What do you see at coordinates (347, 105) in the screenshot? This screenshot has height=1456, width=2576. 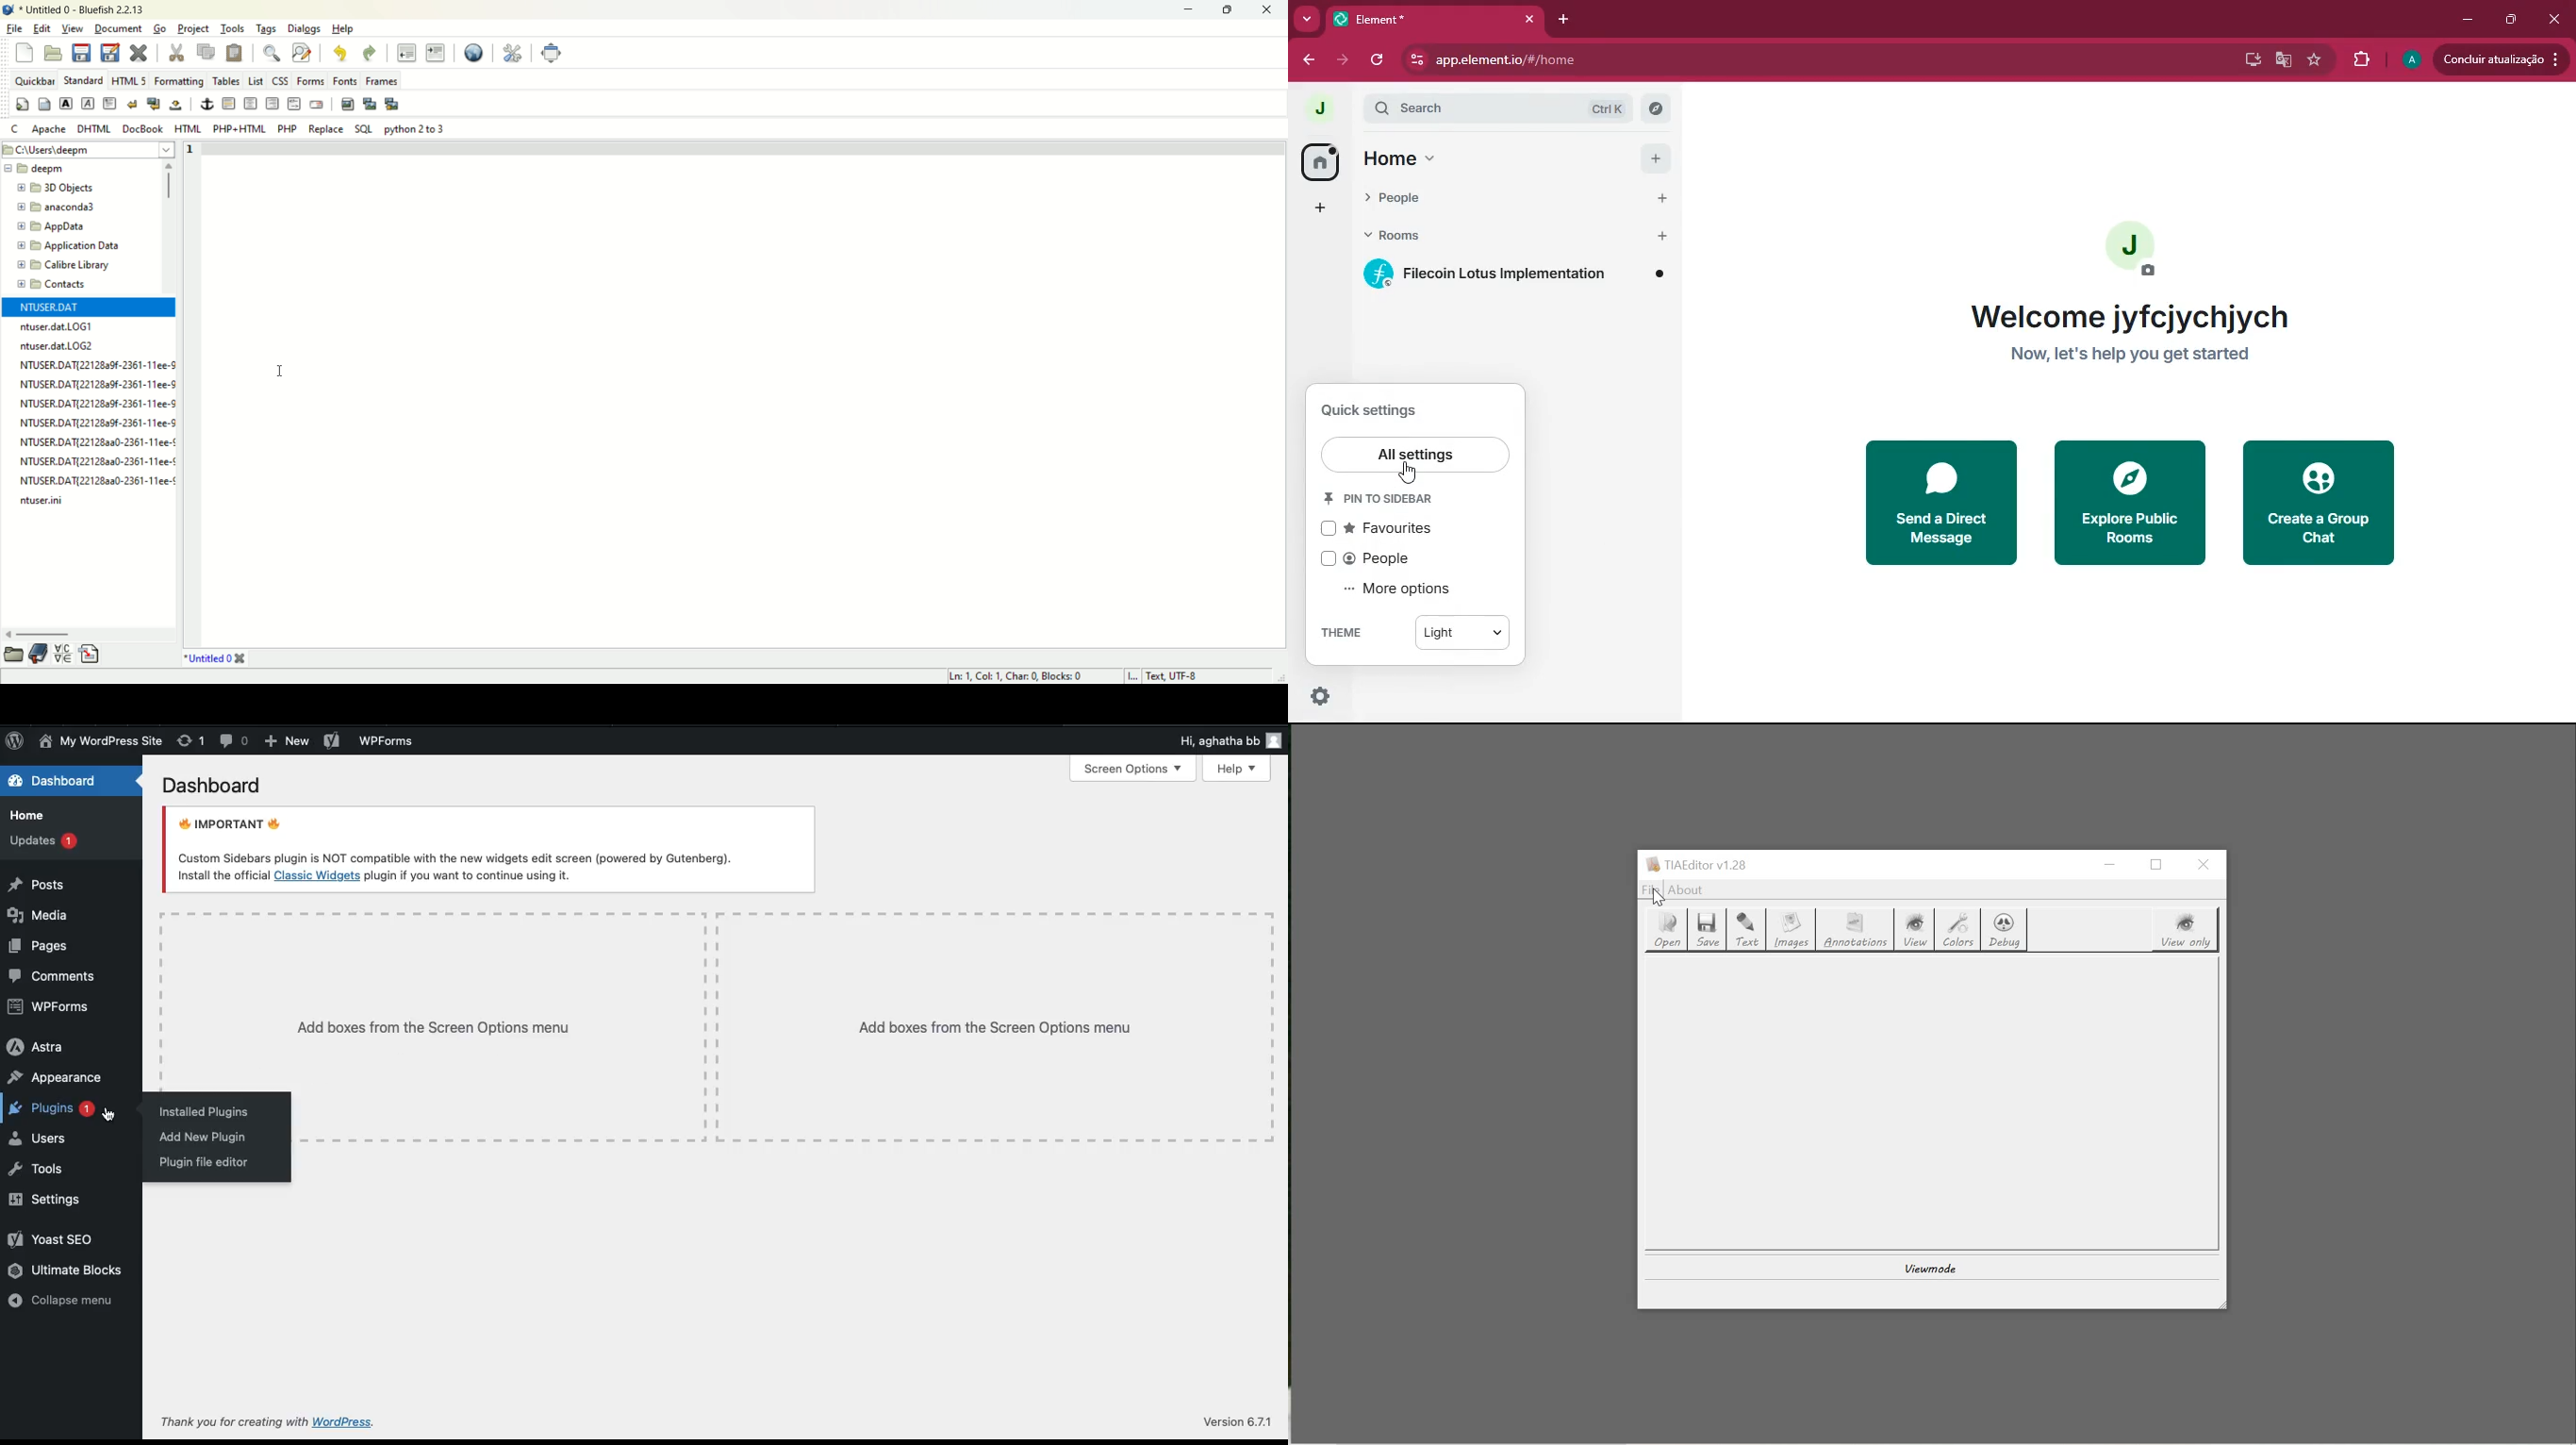 I see `insert image` at bounding box center [347, 105].